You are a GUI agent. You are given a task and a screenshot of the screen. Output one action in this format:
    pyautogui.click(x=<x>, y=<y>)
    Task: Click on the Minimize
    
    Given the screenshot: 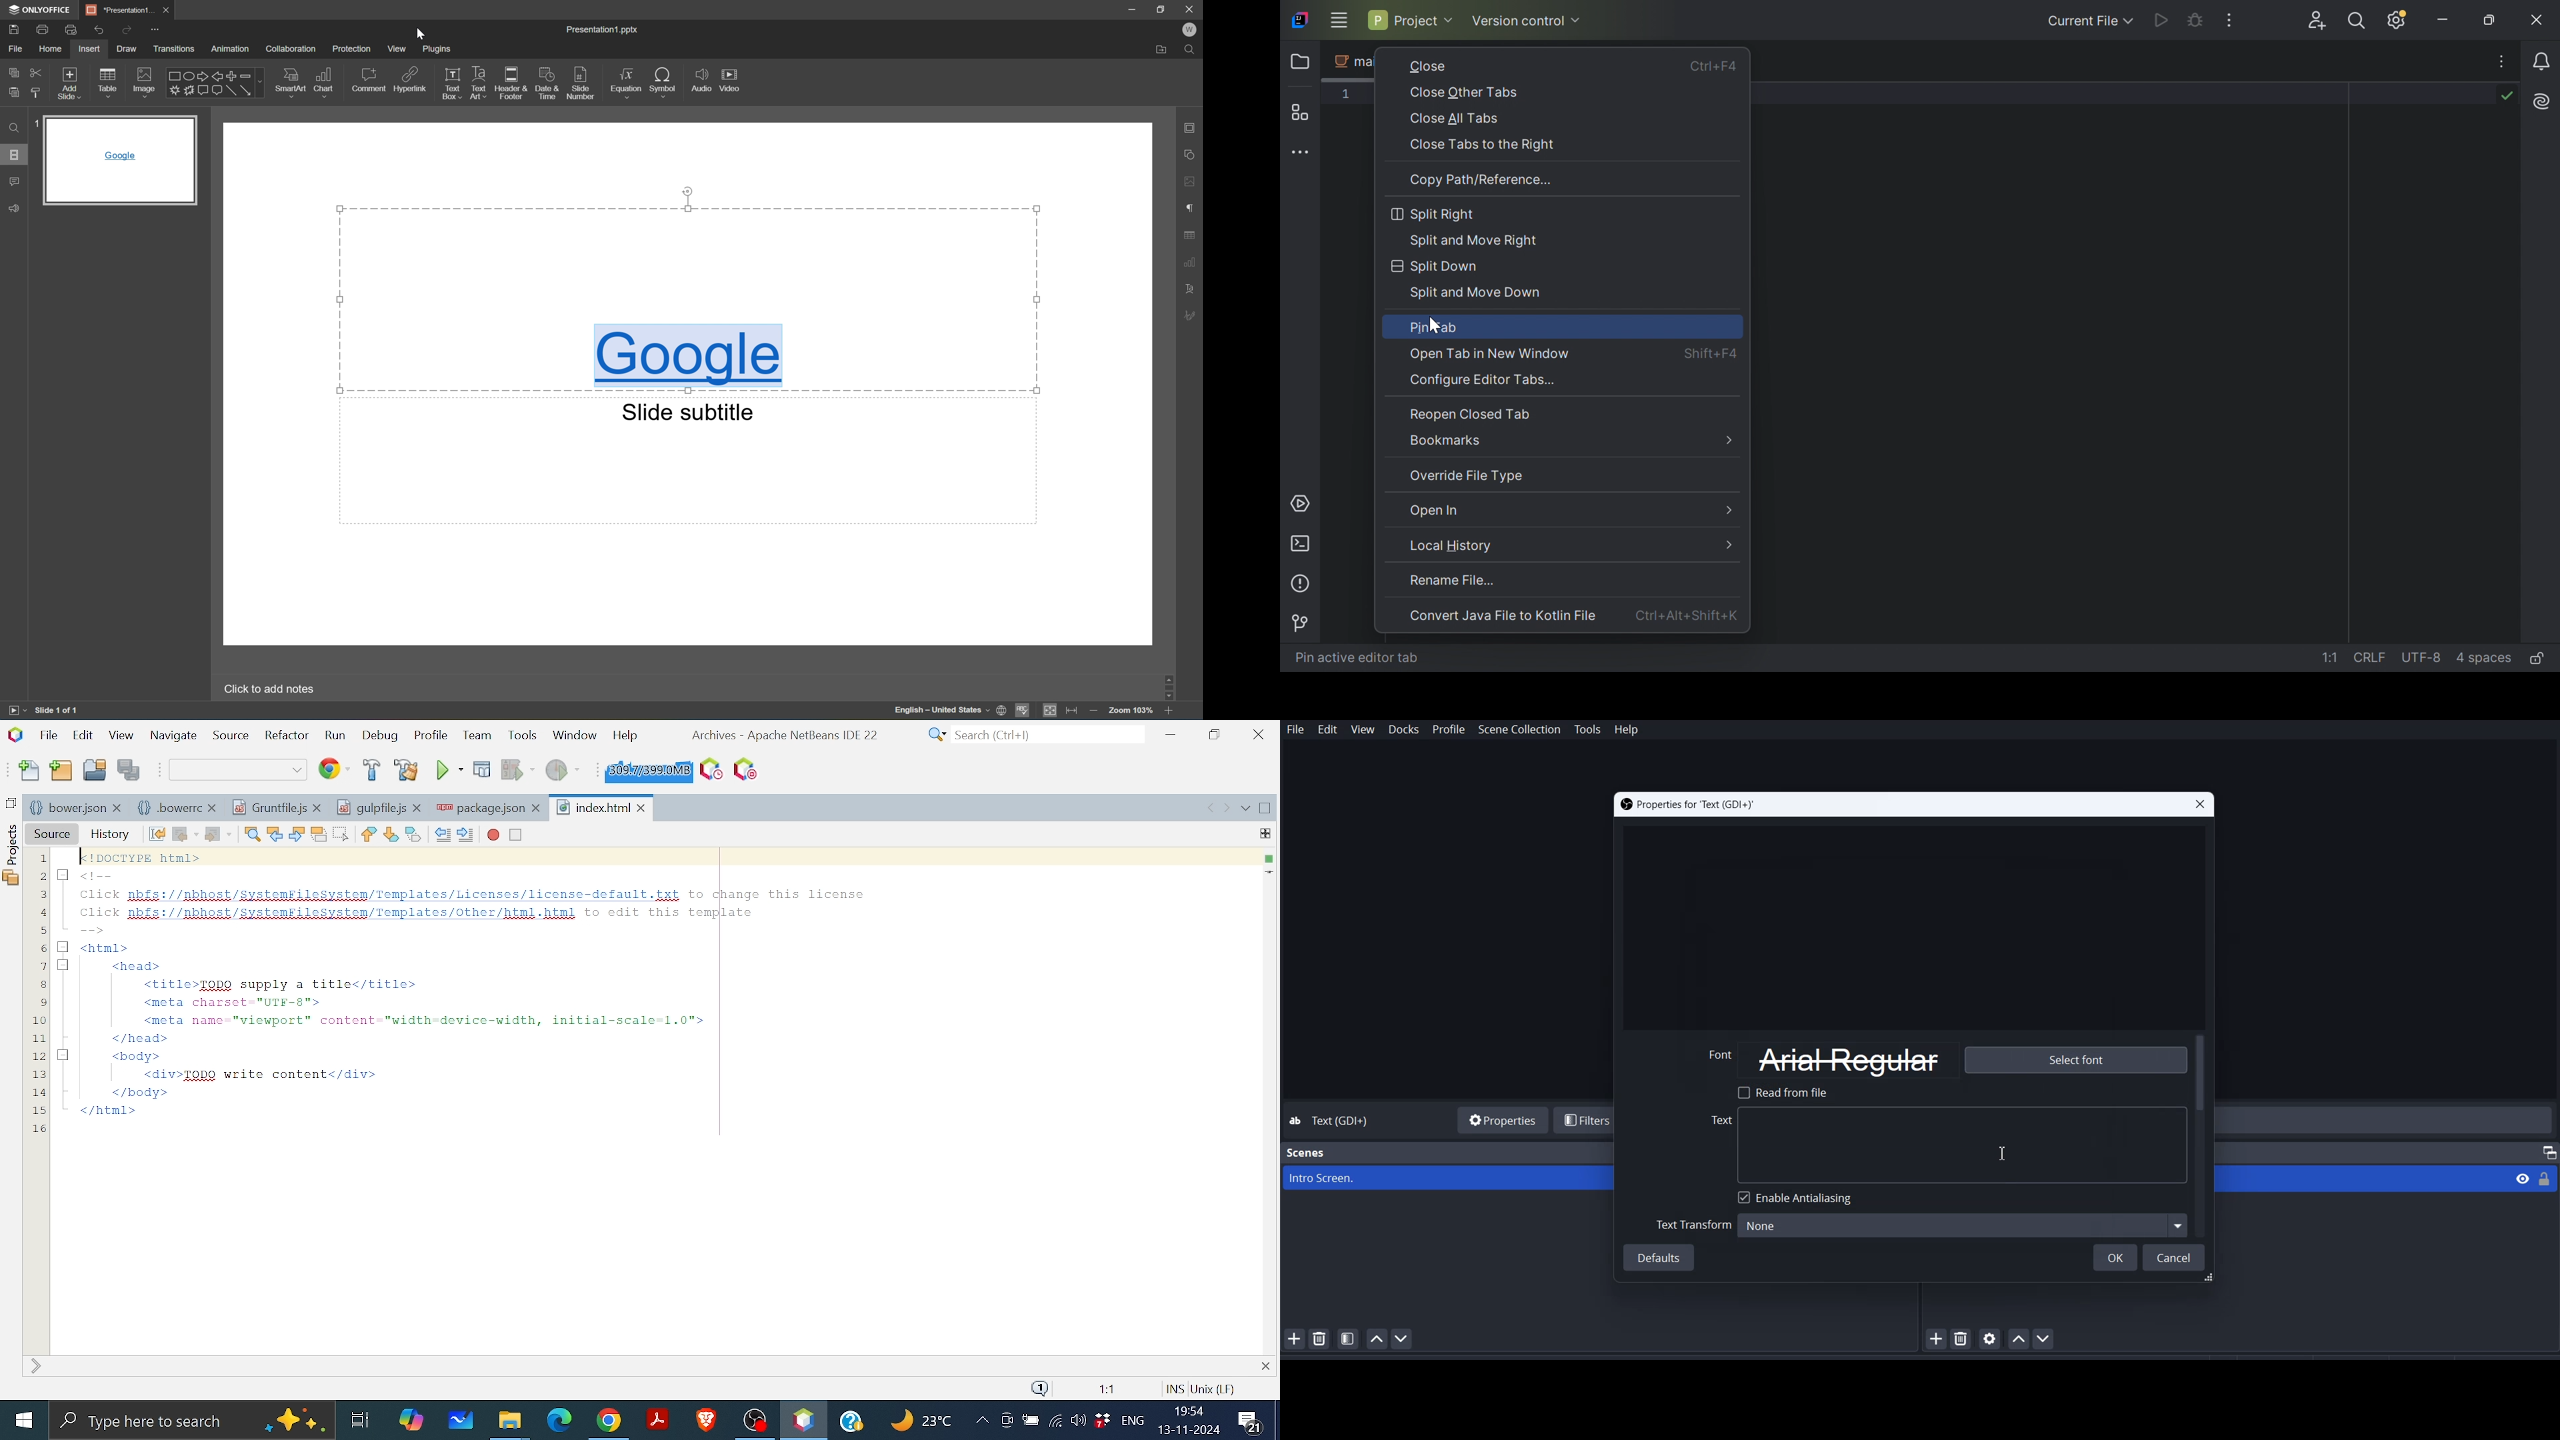 What is the action you would take?
    pyautogui.click(x=2443, y=20)
    